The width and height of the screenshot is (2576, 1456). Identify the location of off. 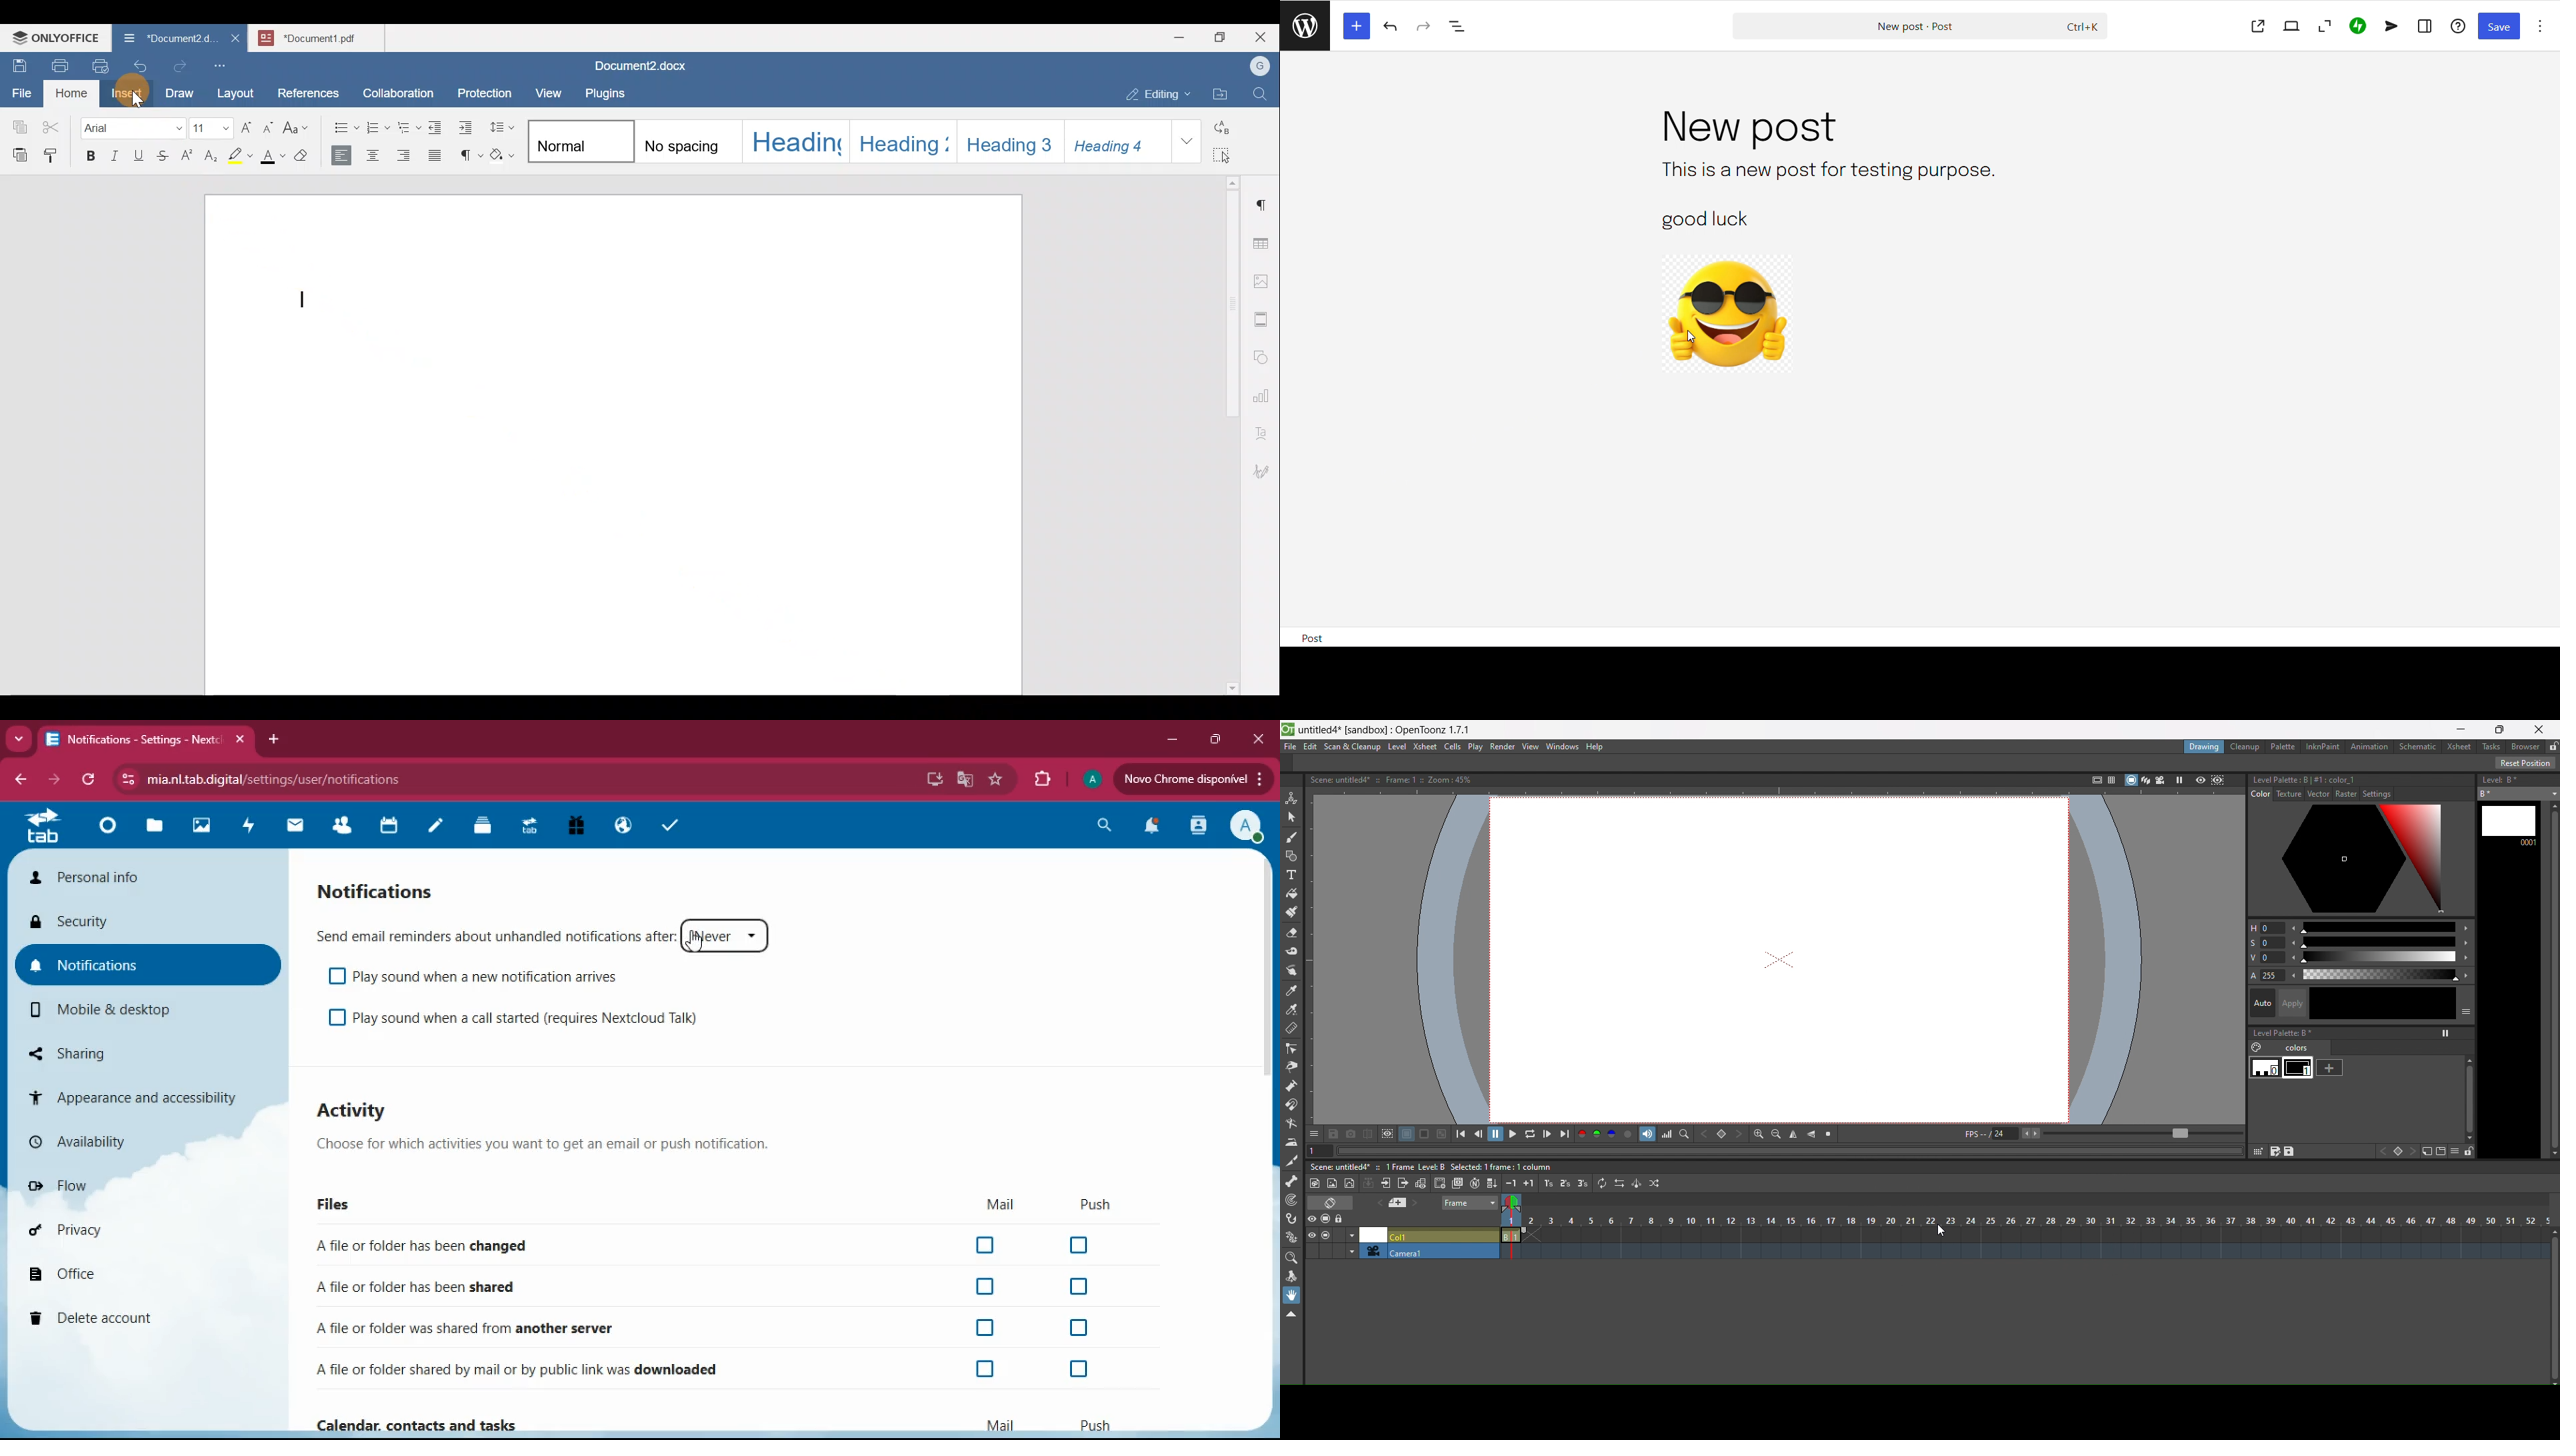
(986, 1370).